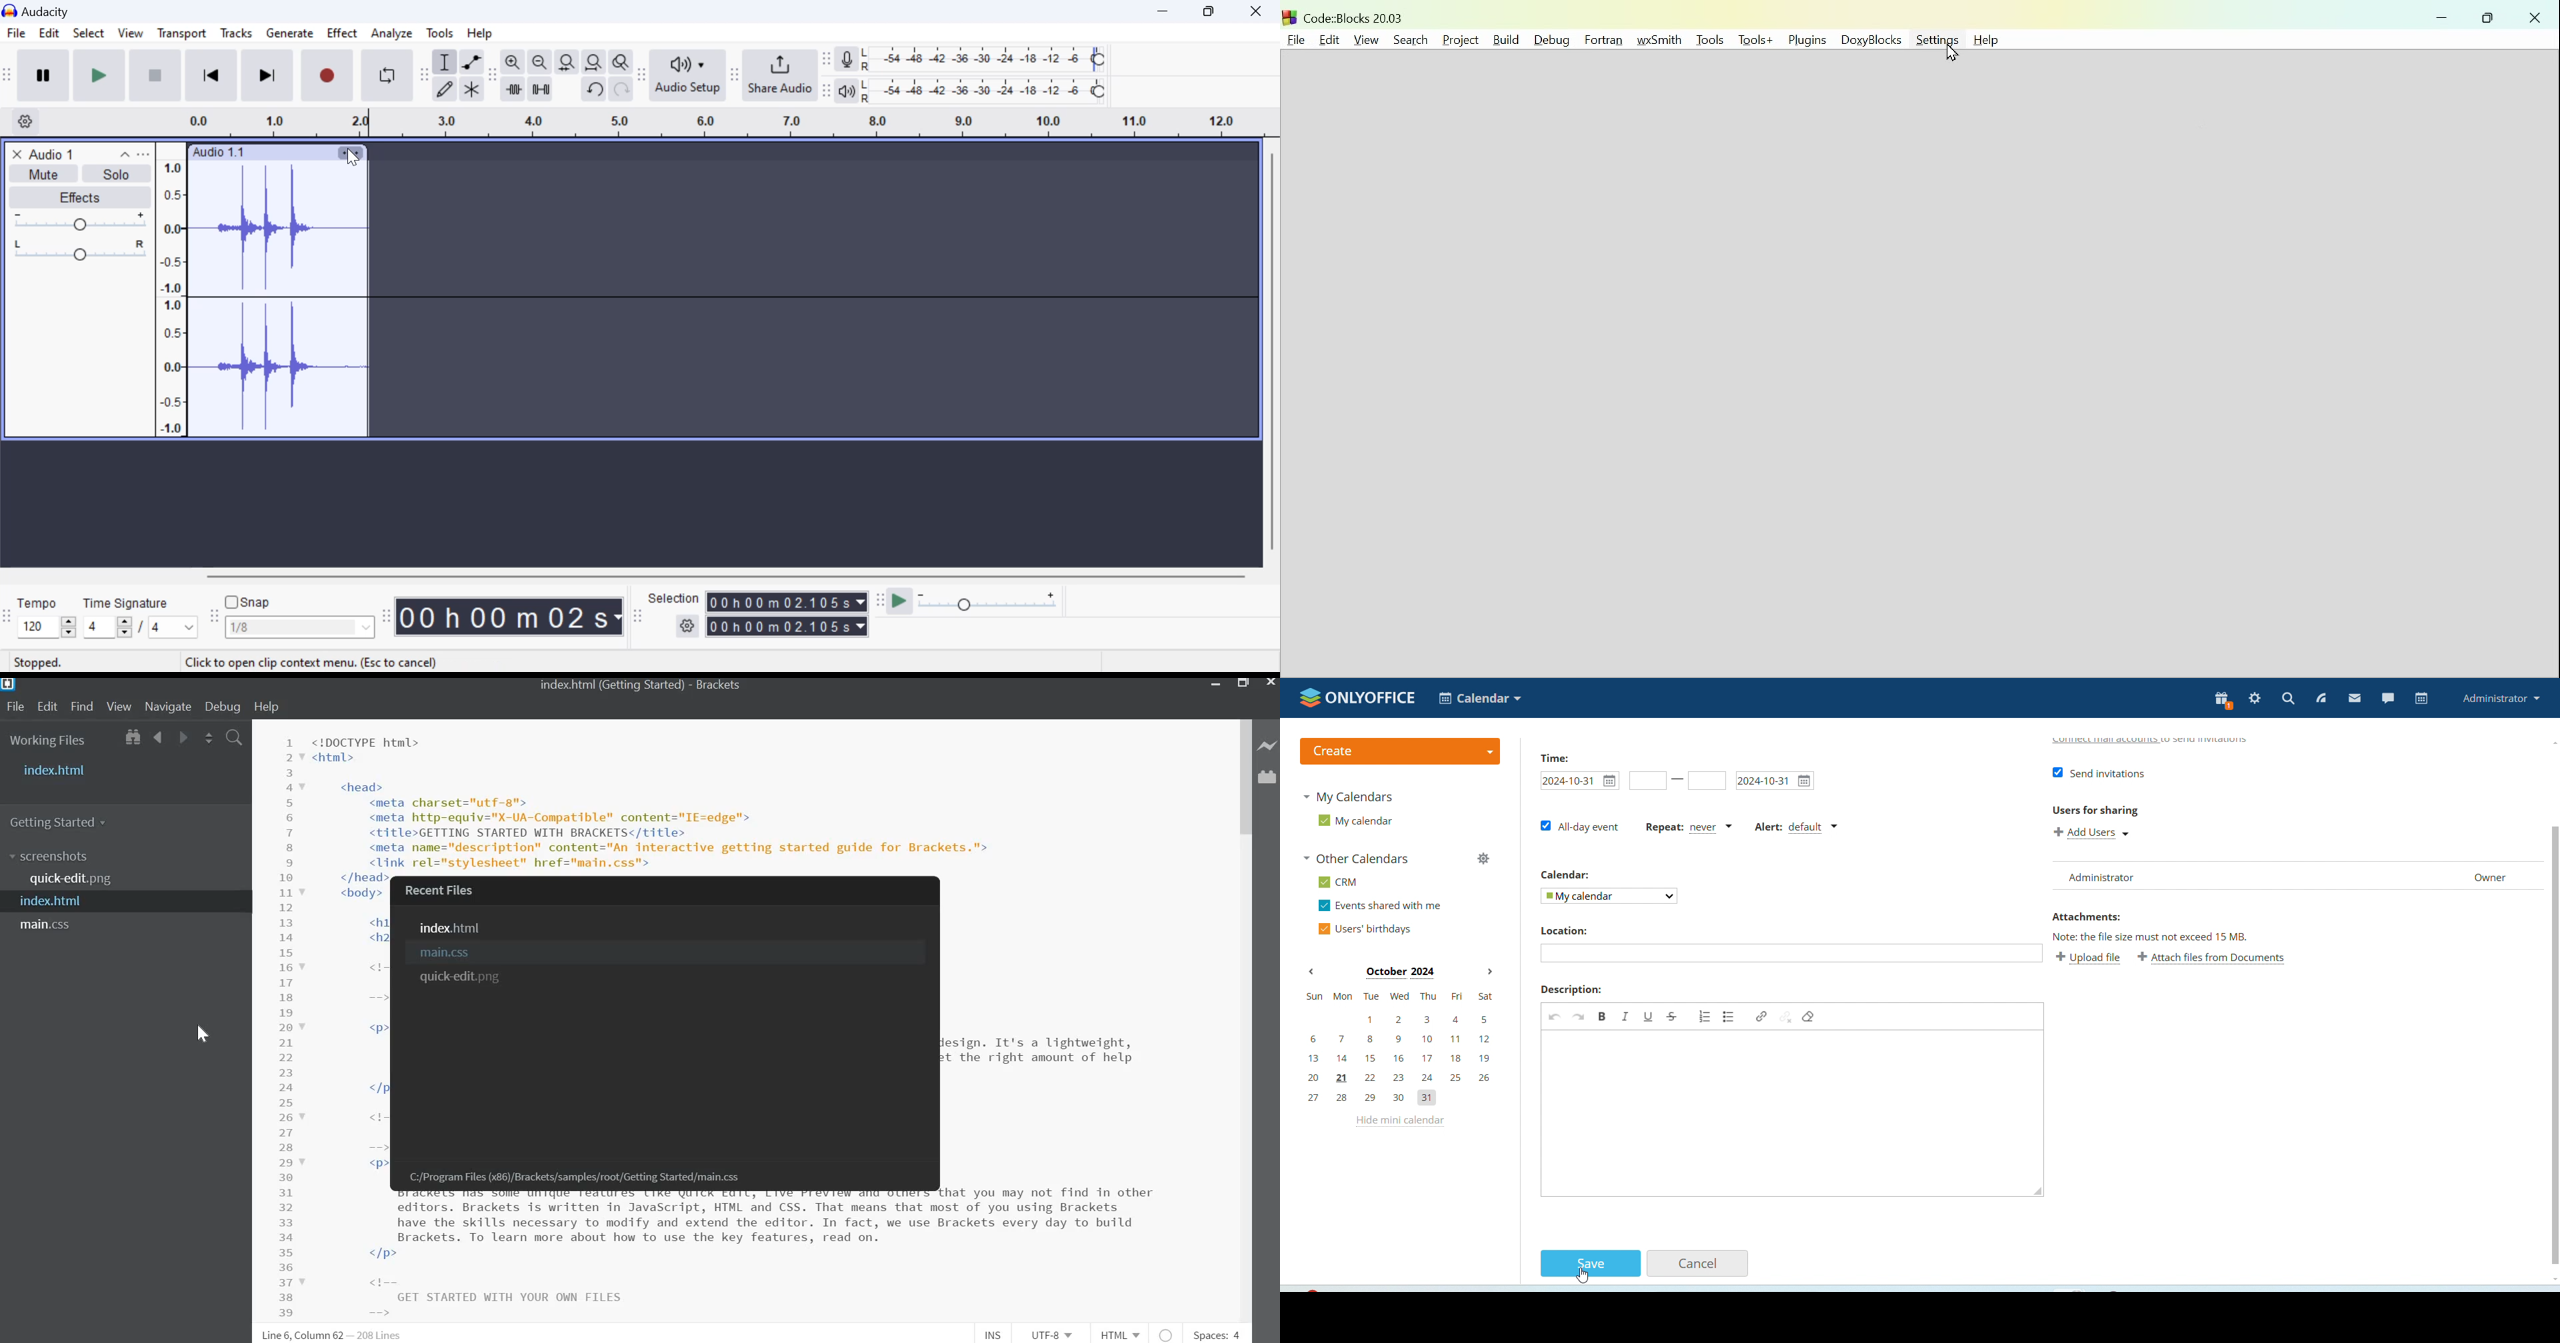  Describe the element at coordinates (1579, 780) in the screenshot. I see `2024-10-31` at that location.